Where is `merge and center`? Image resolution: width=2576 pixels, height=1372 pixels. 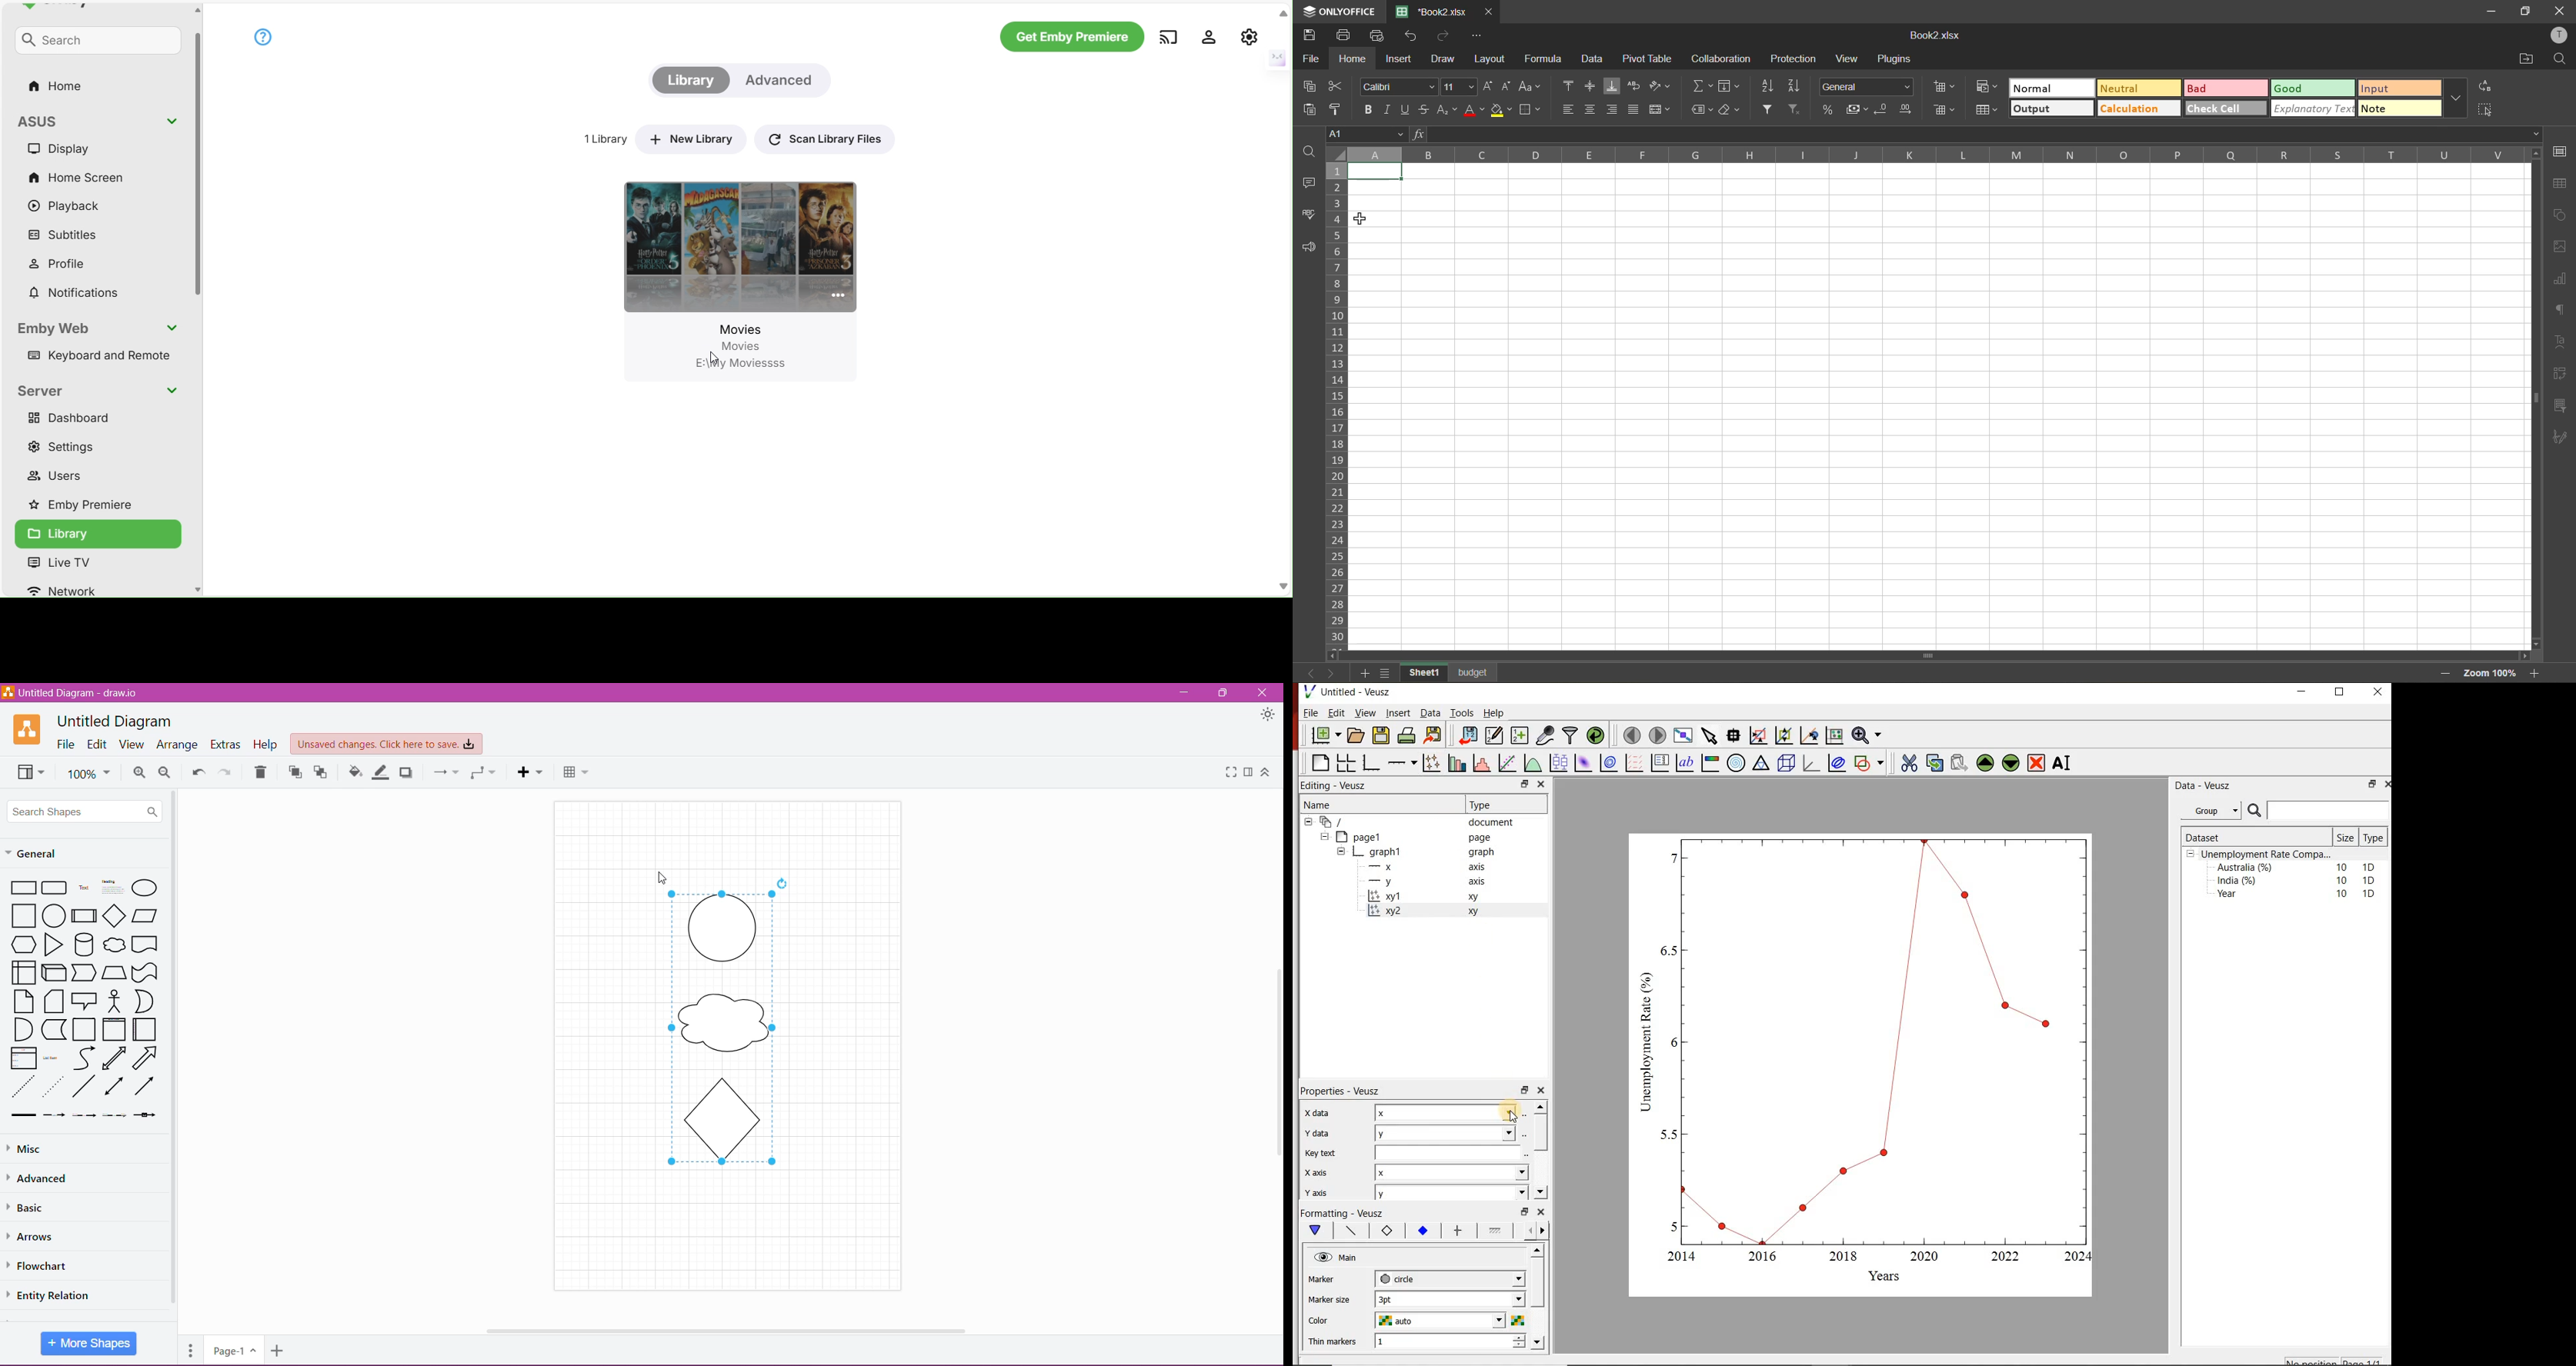 merge and center is located at coordinates (1659, 109).